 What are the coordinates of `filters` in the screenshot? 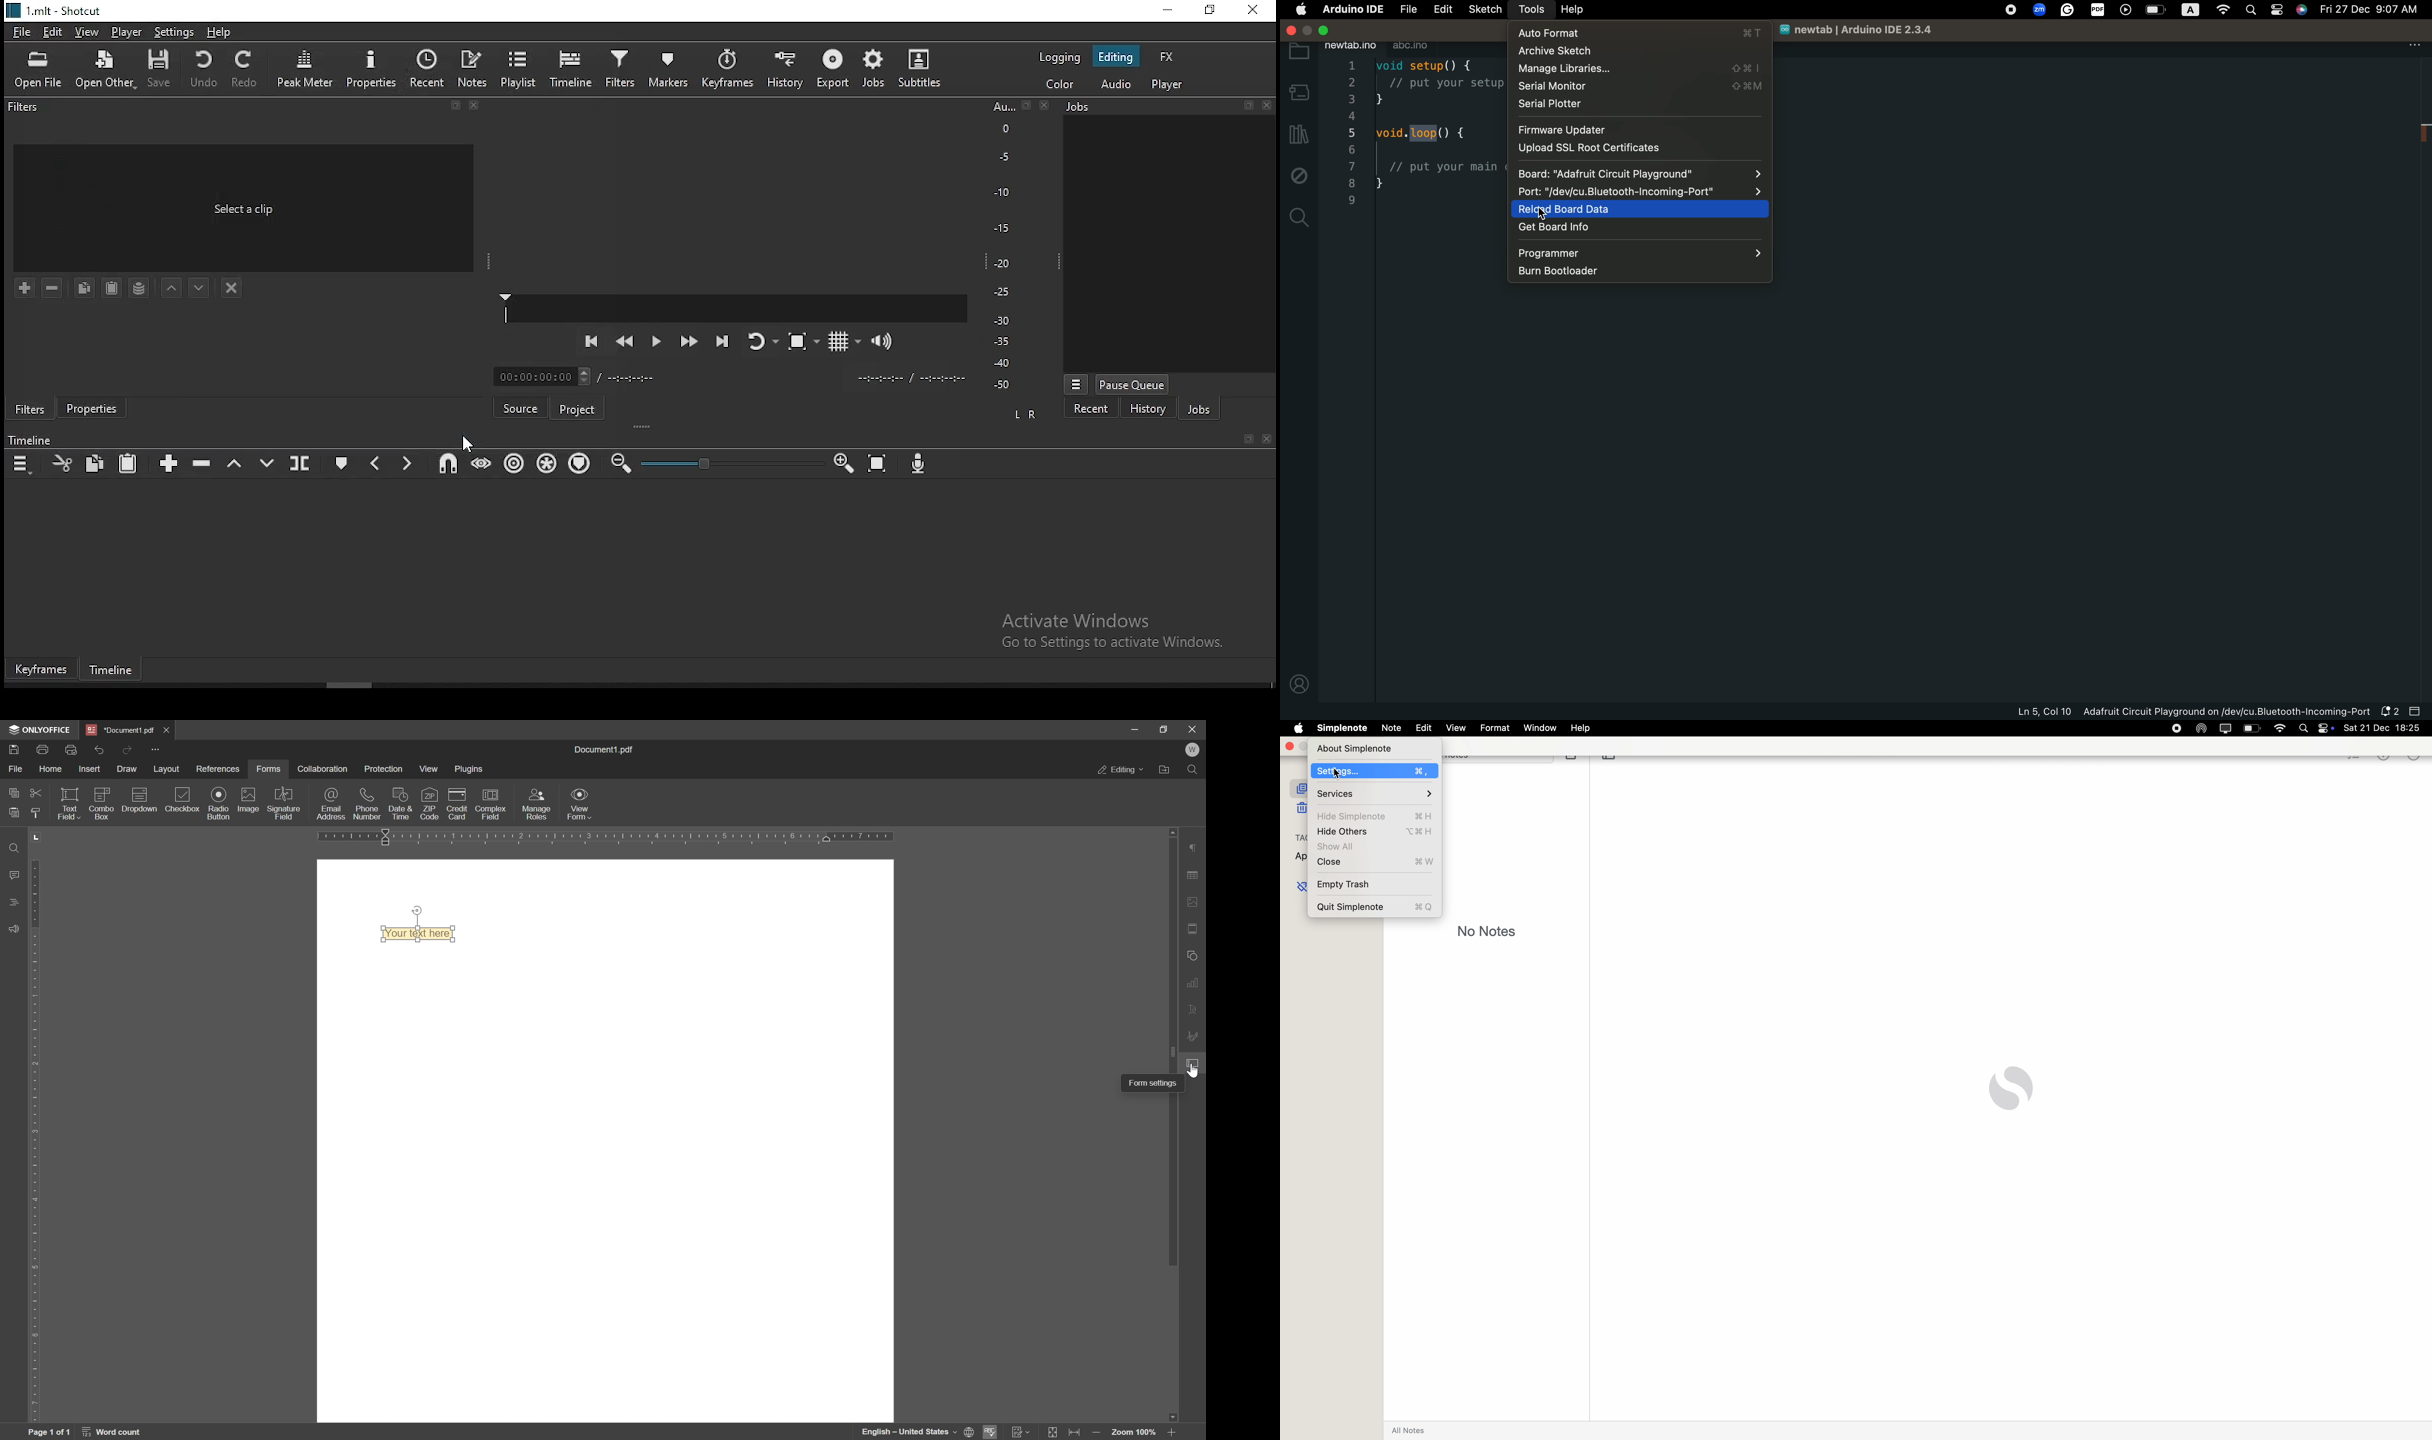 It's located at (620, 69).